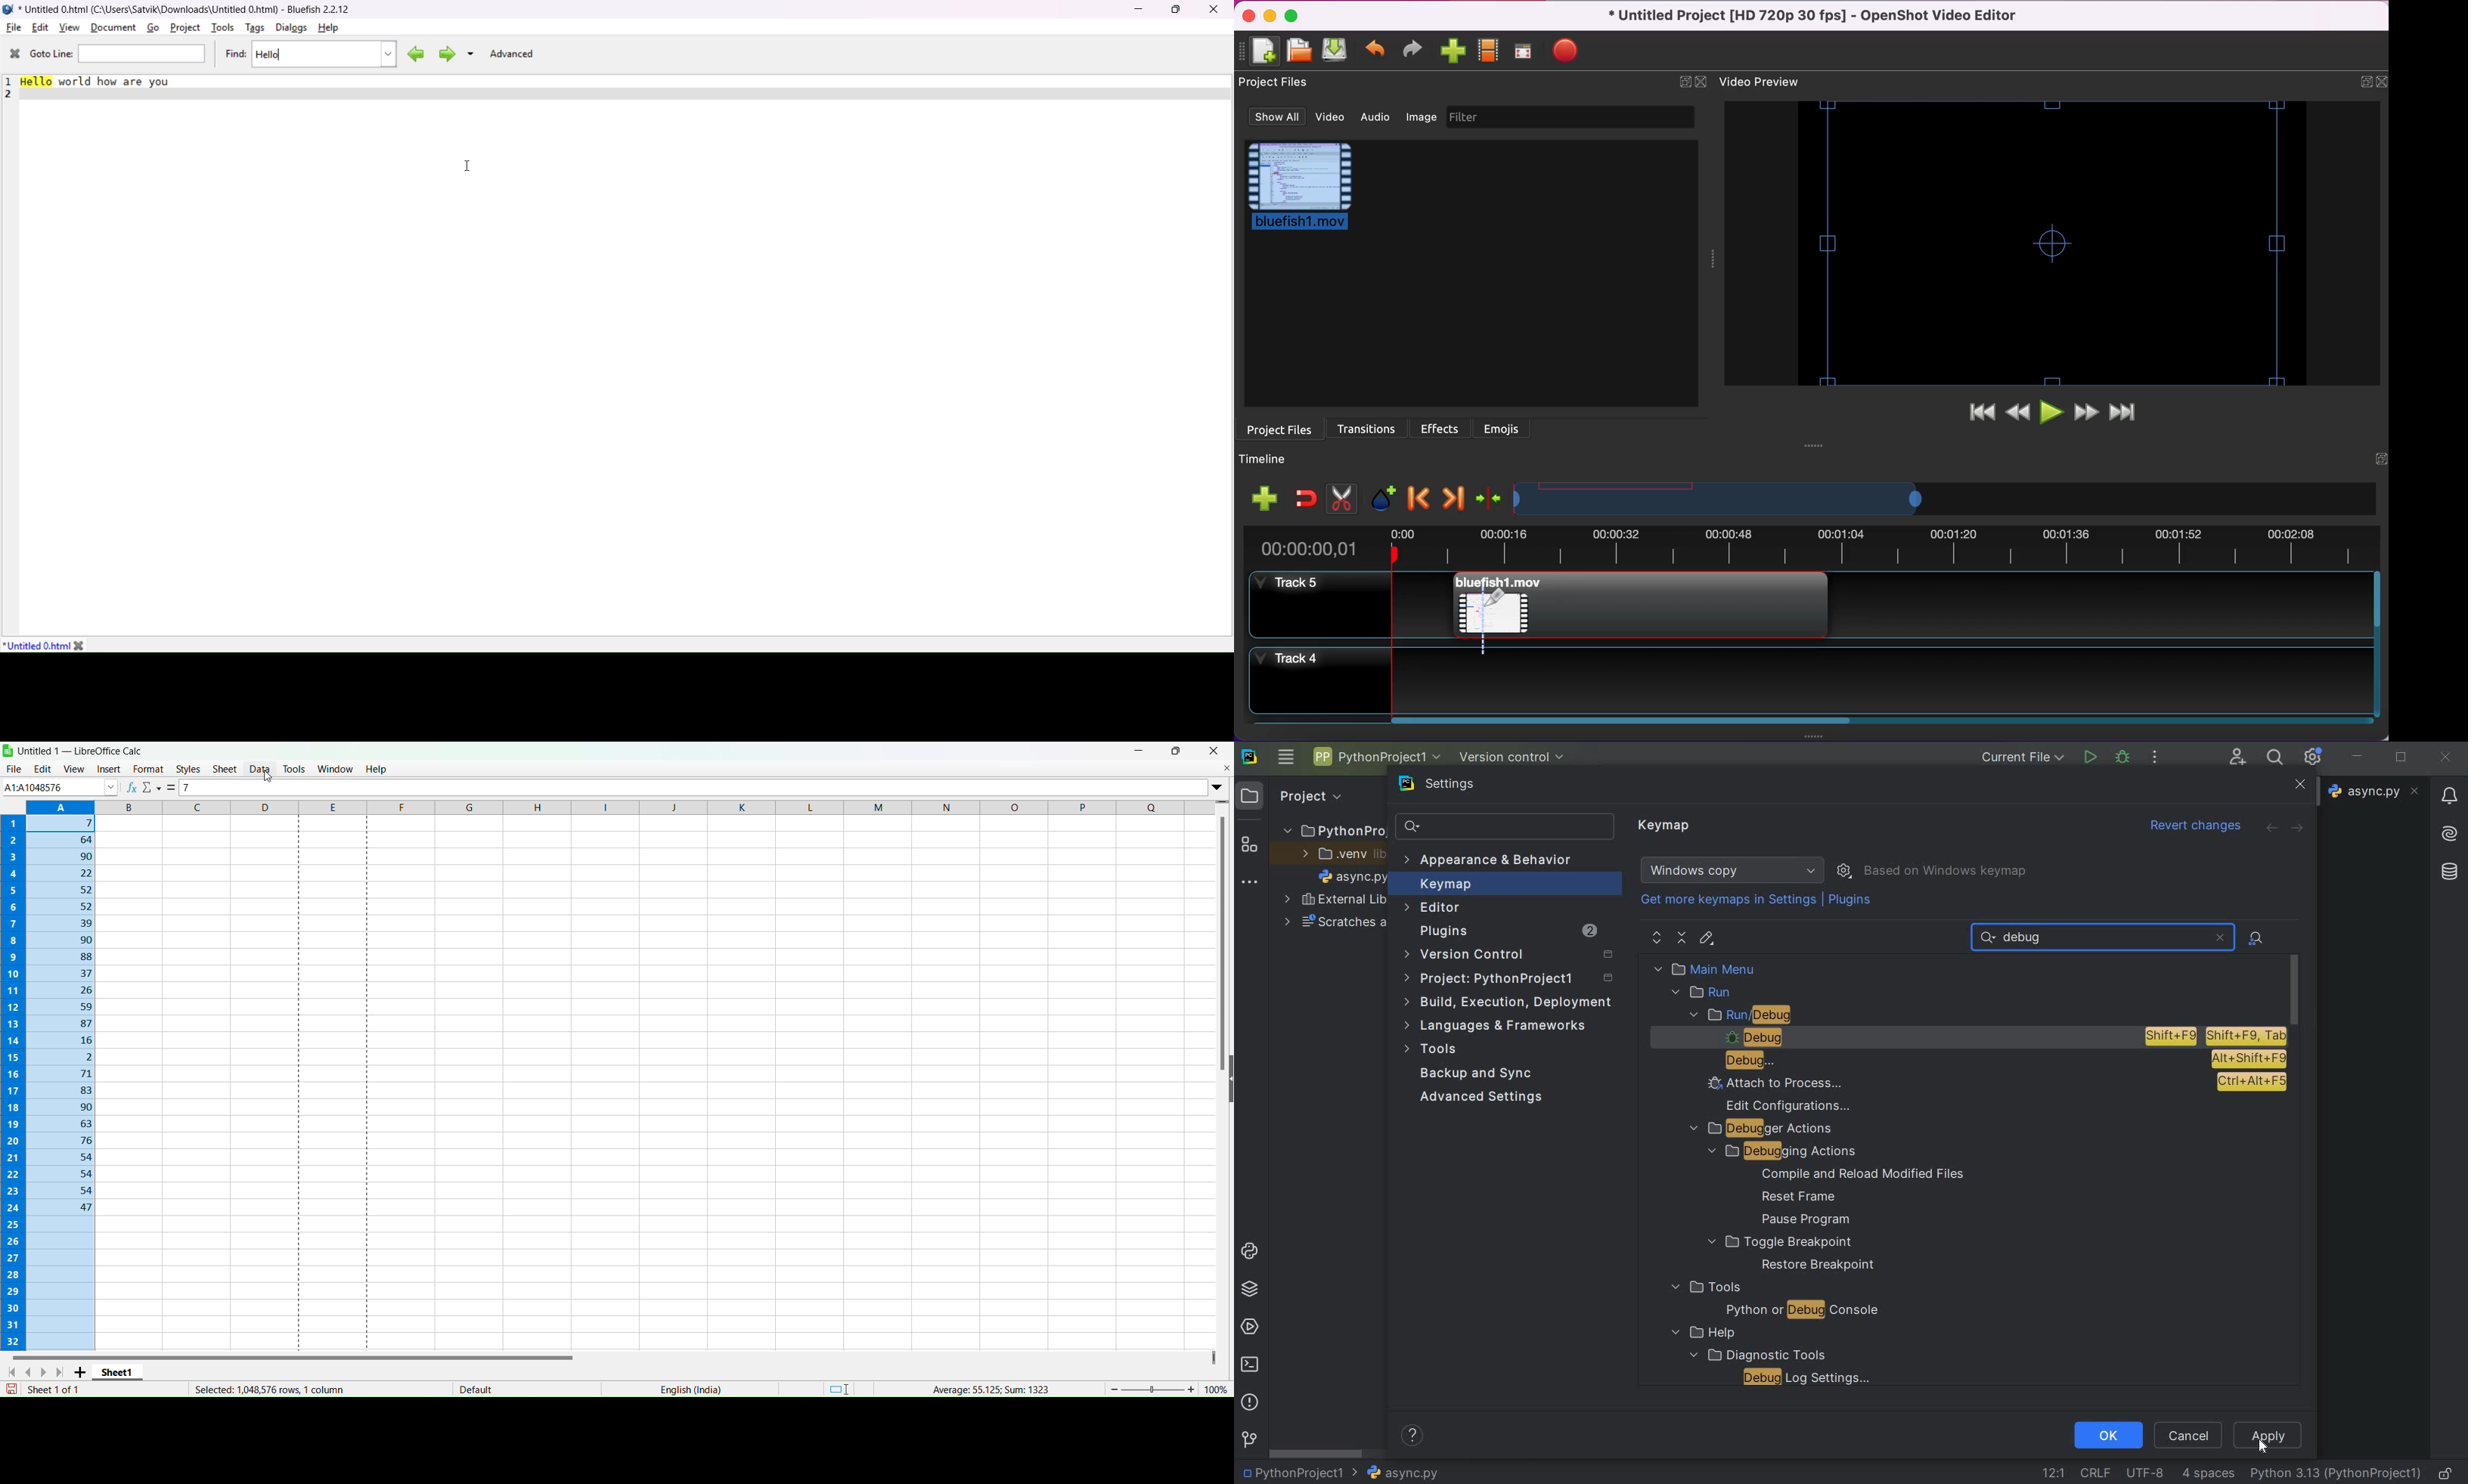  What do you see at coordinates (2147, 1472) in the screenshot?
I see `file encoding` at bounding box center [2147, 1472].